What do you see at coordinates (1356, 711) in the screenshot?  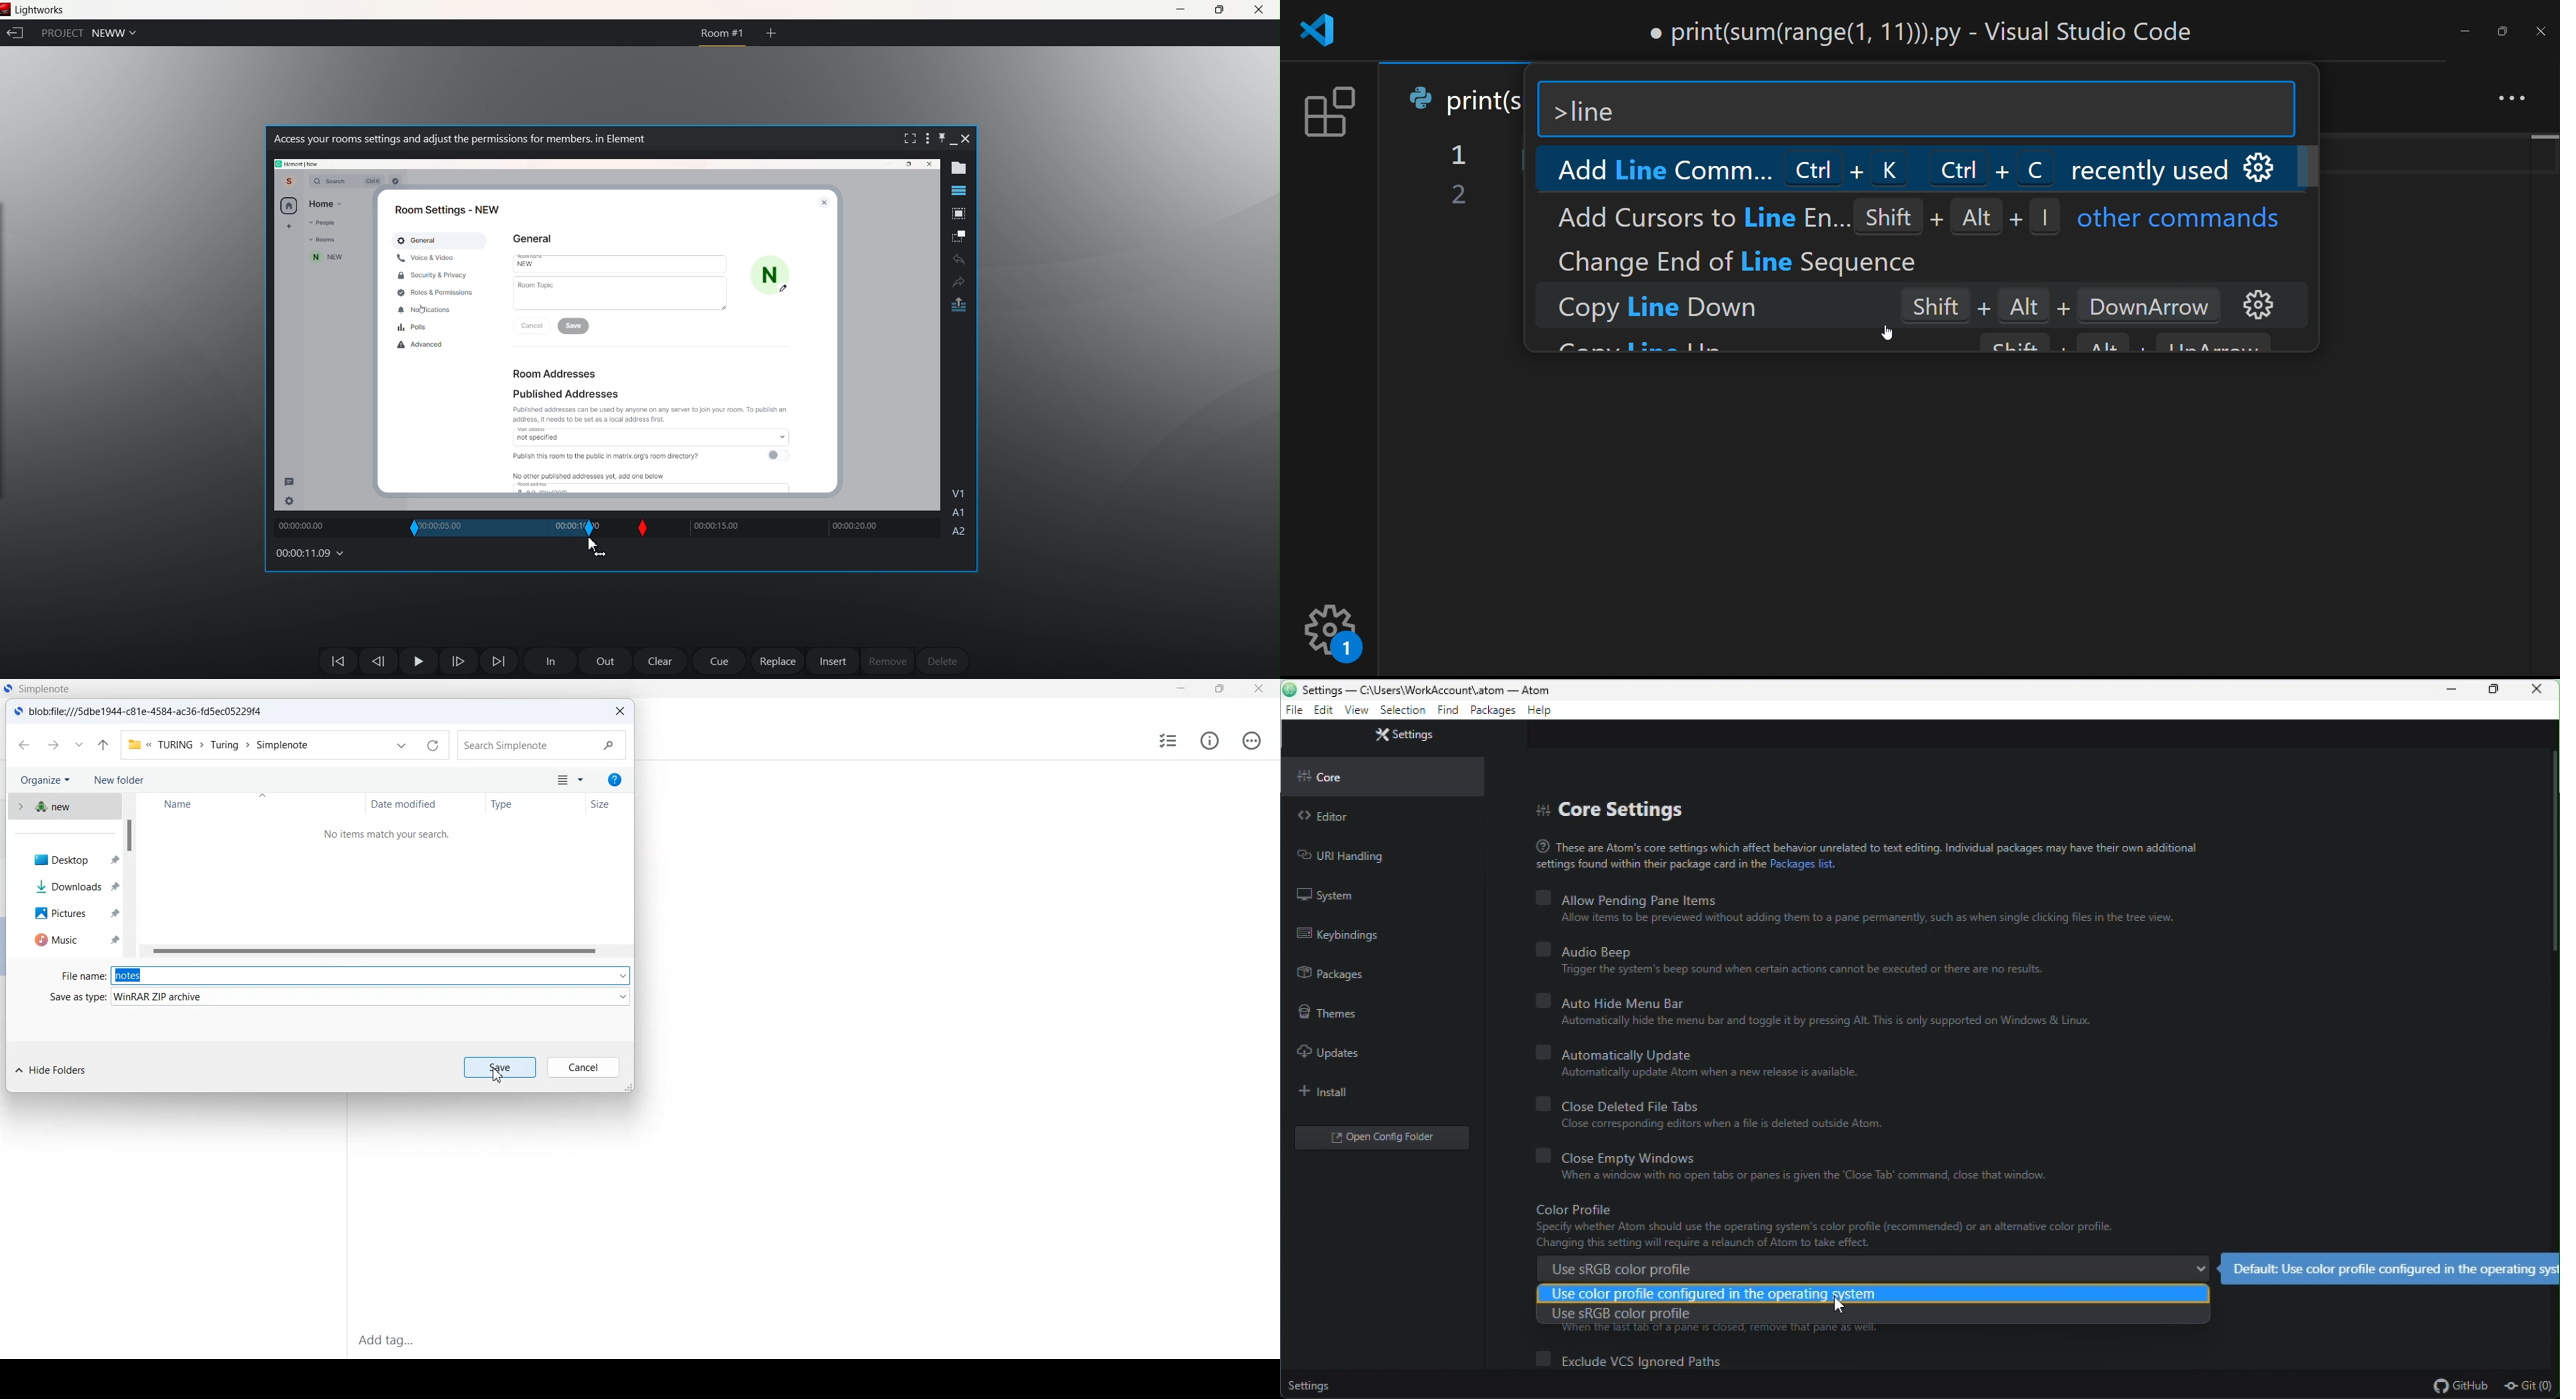 I see `view` at bounding box center [1356, 711].